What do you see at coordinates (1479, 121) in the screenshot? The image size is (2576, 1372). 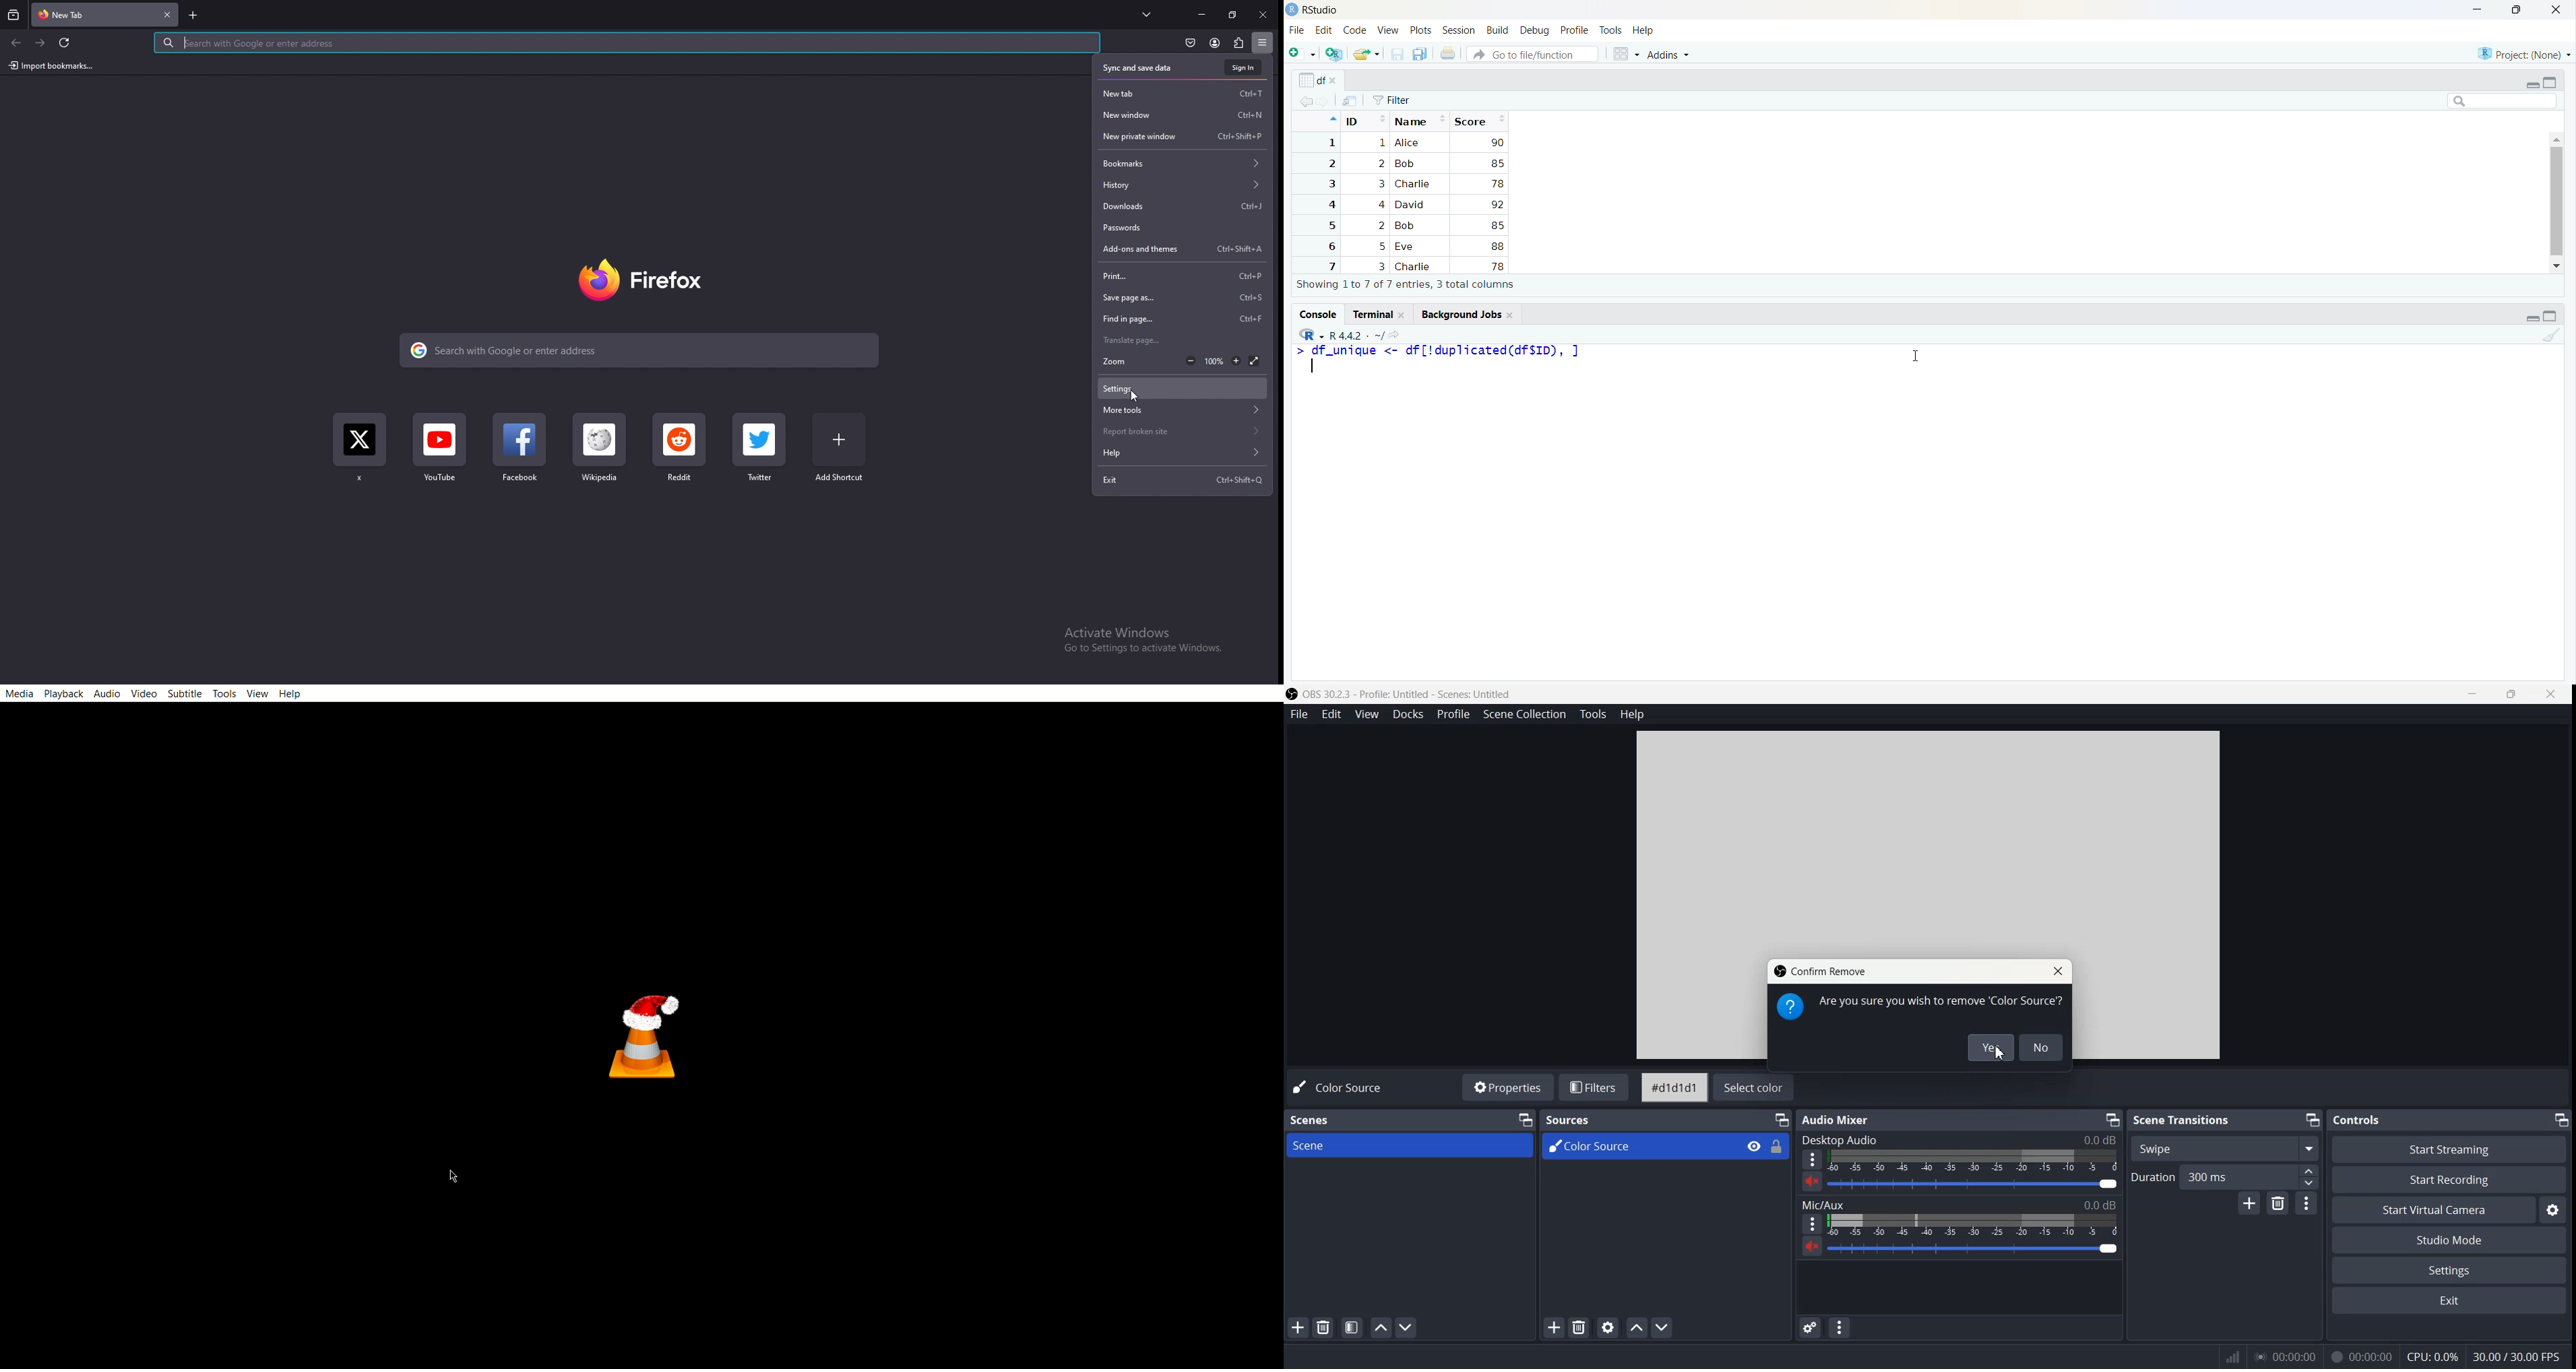 I see `score` at bounding box center [1479, 121].